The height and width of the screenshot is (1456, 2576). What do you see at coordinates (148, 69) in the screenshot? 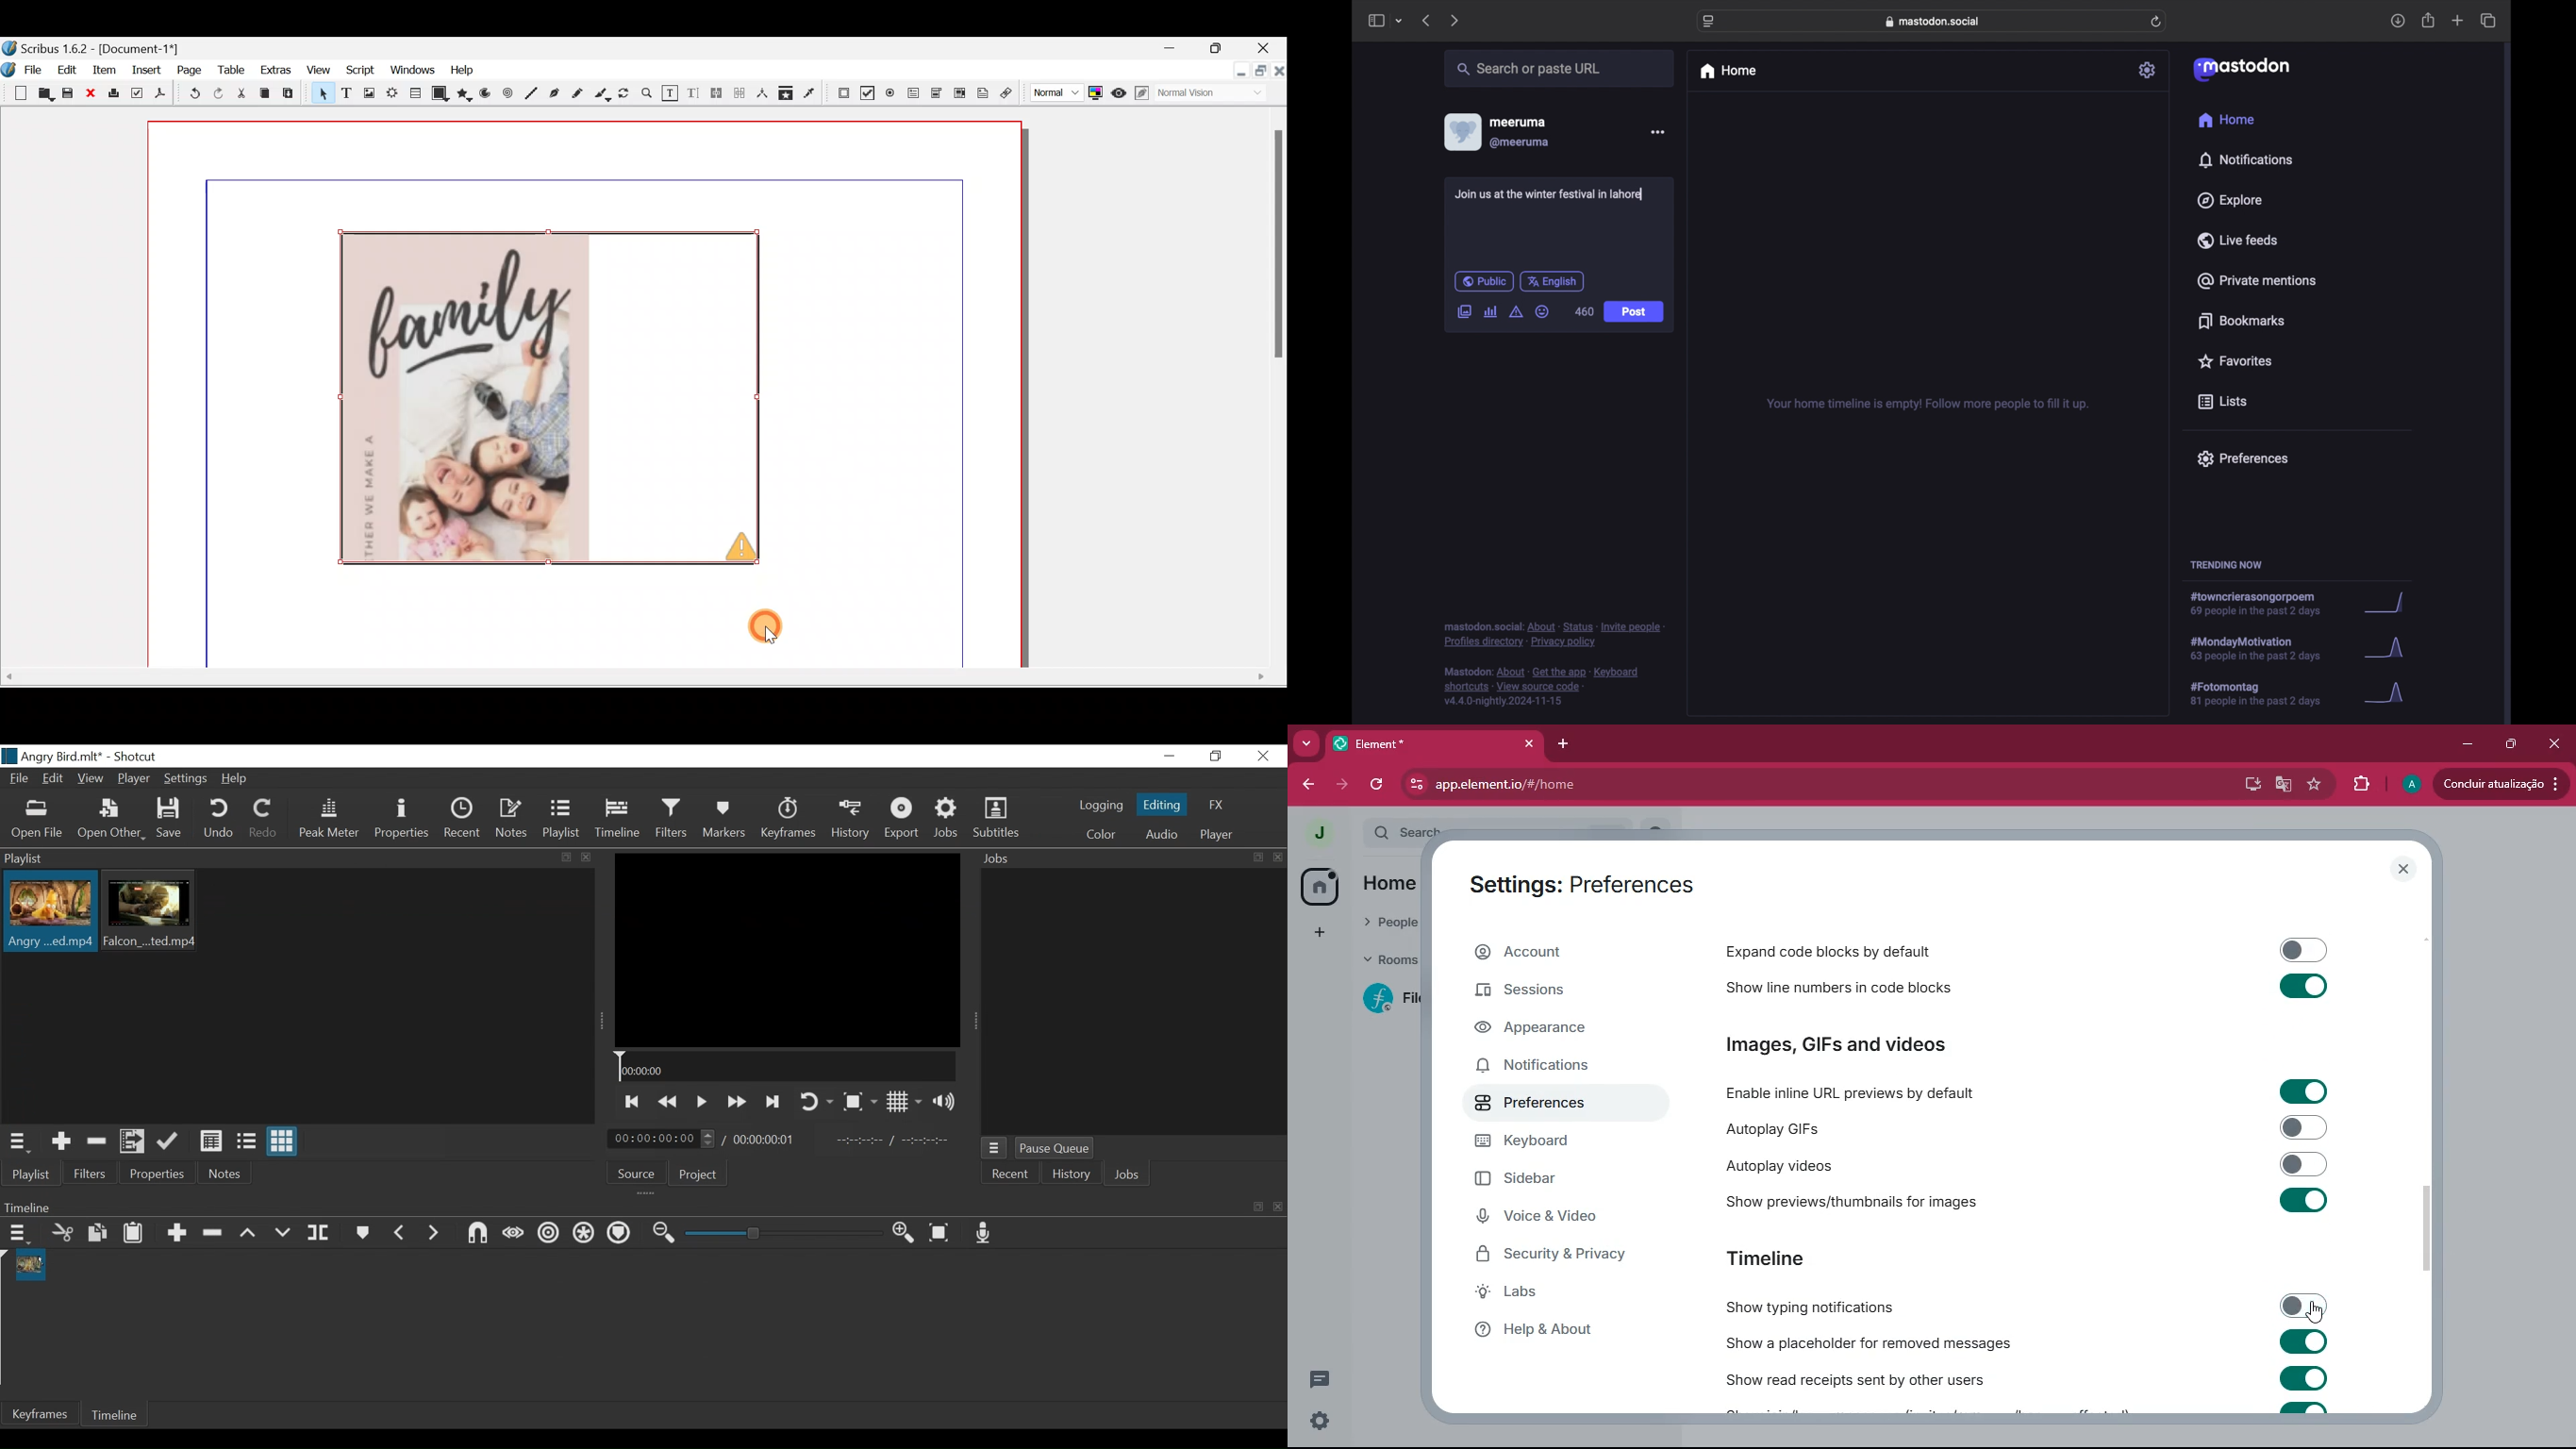
I see `Insert` at bounding box center [148, 69].